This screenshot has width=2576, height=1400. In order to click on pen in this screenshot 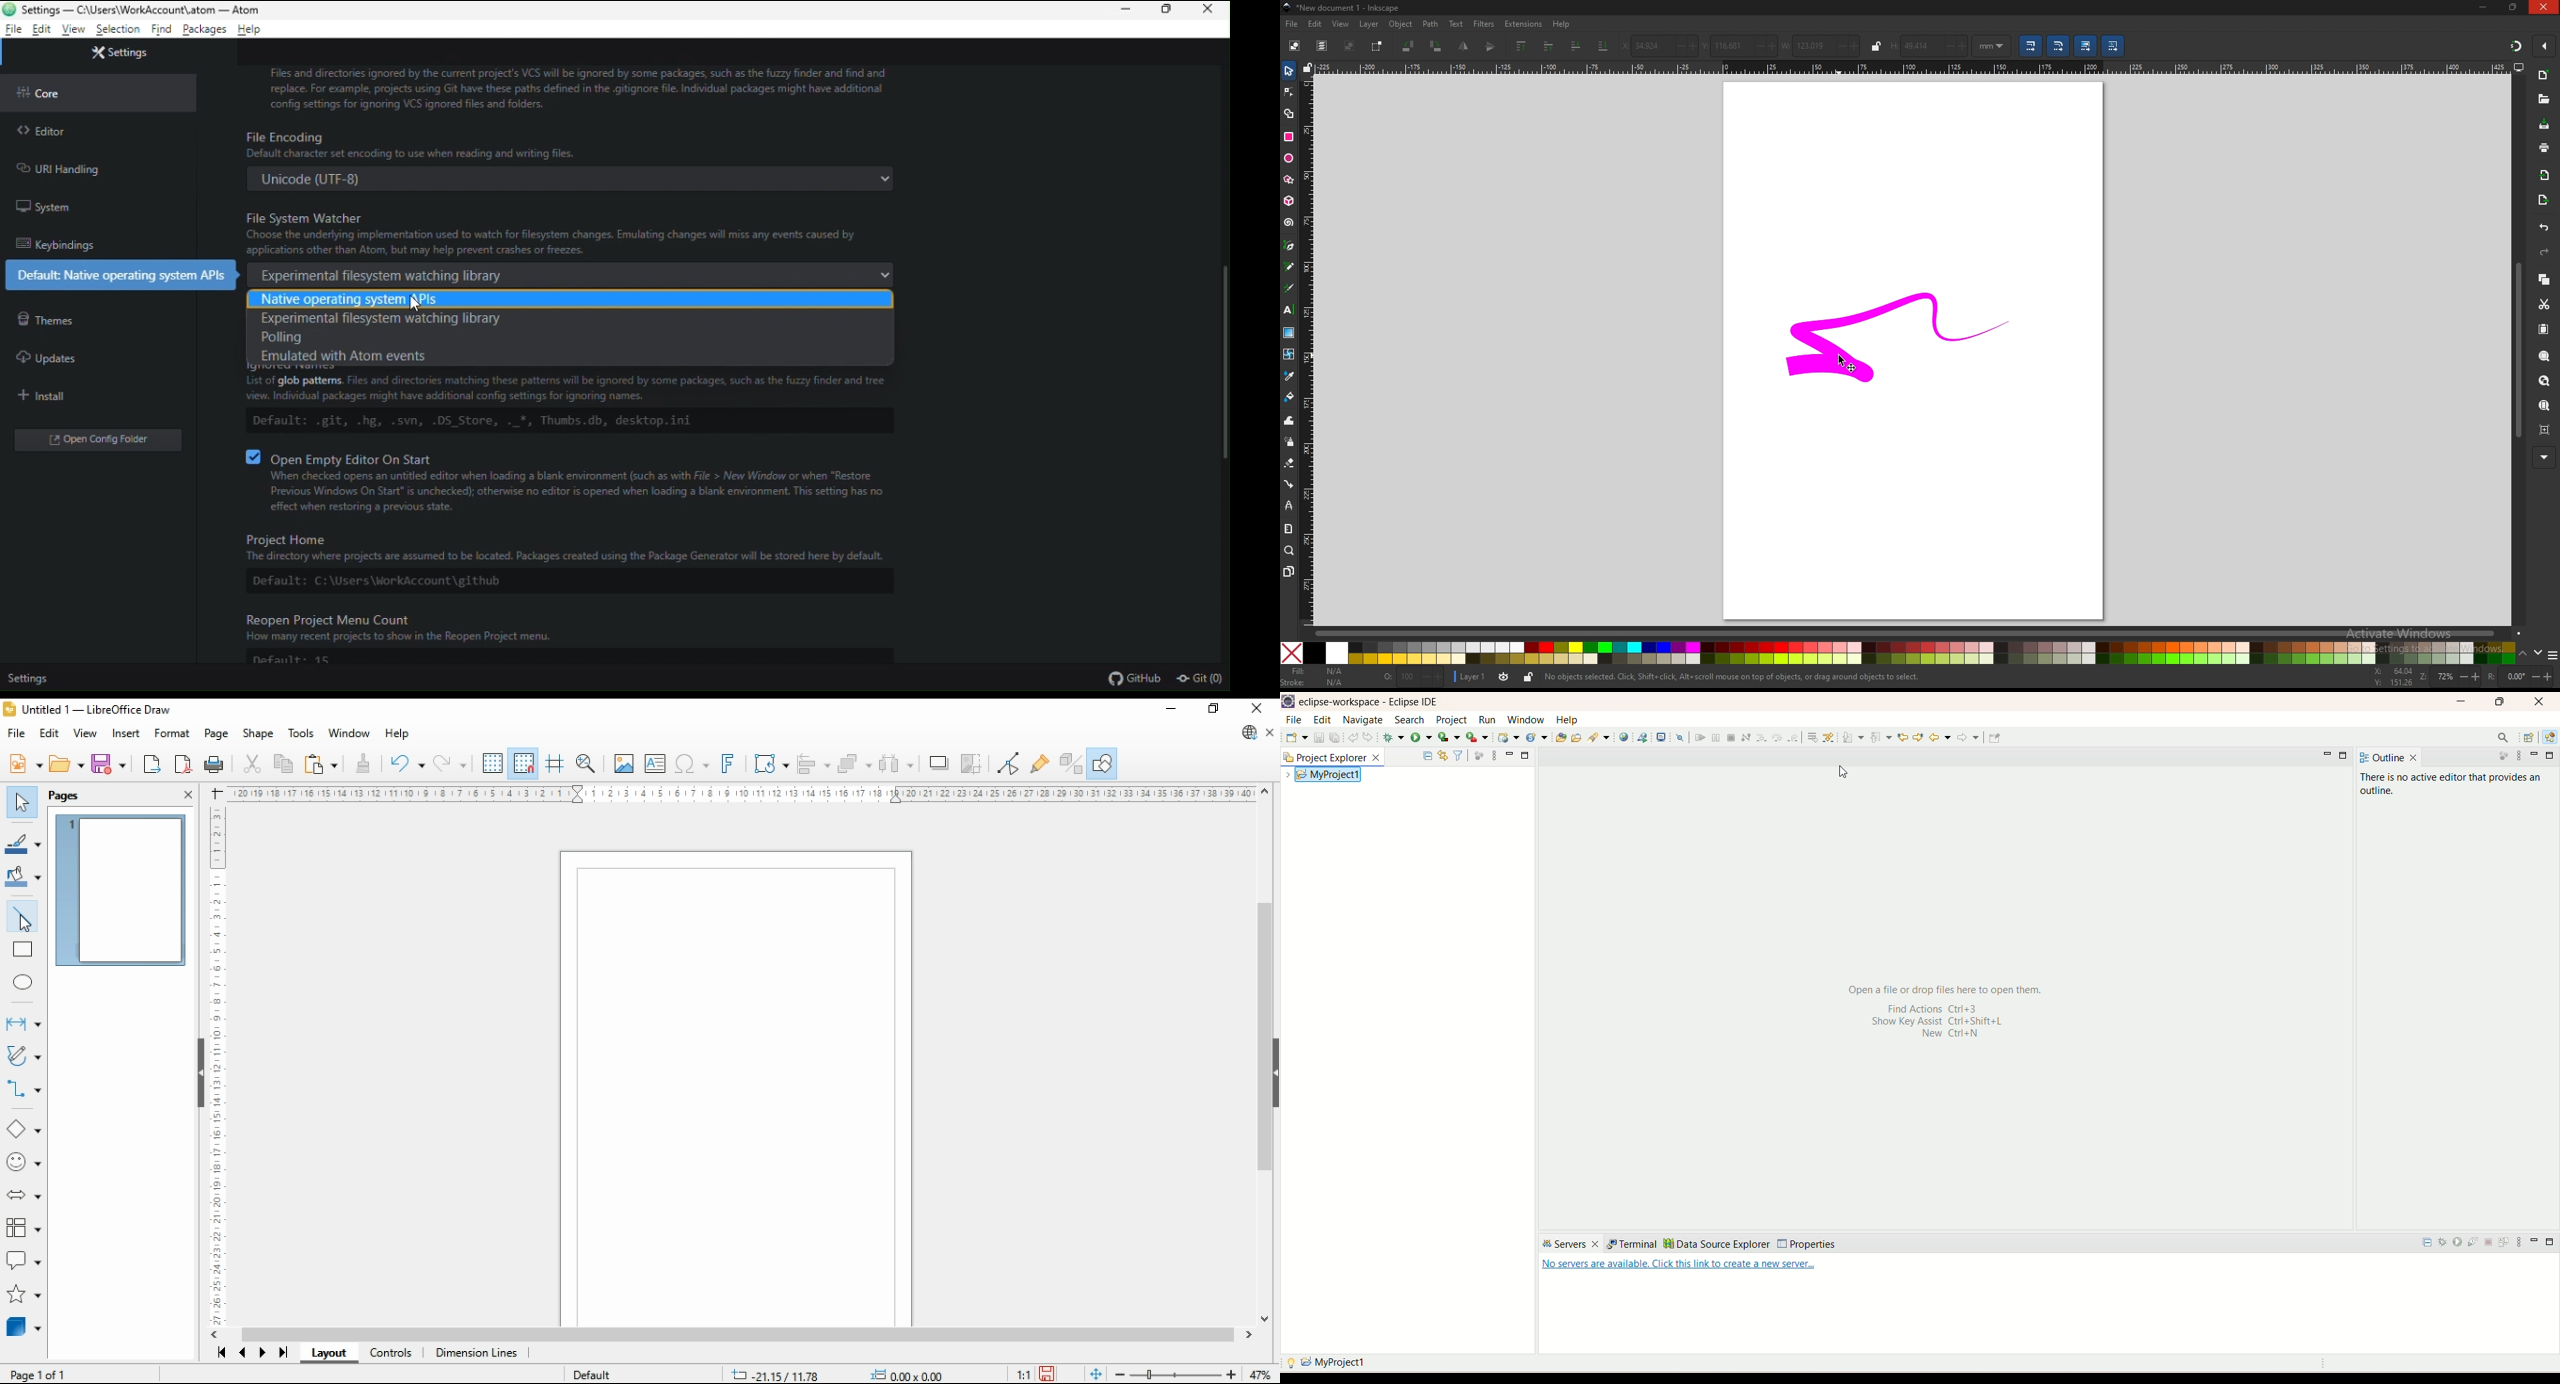, I will do `click(1289, 245)`.